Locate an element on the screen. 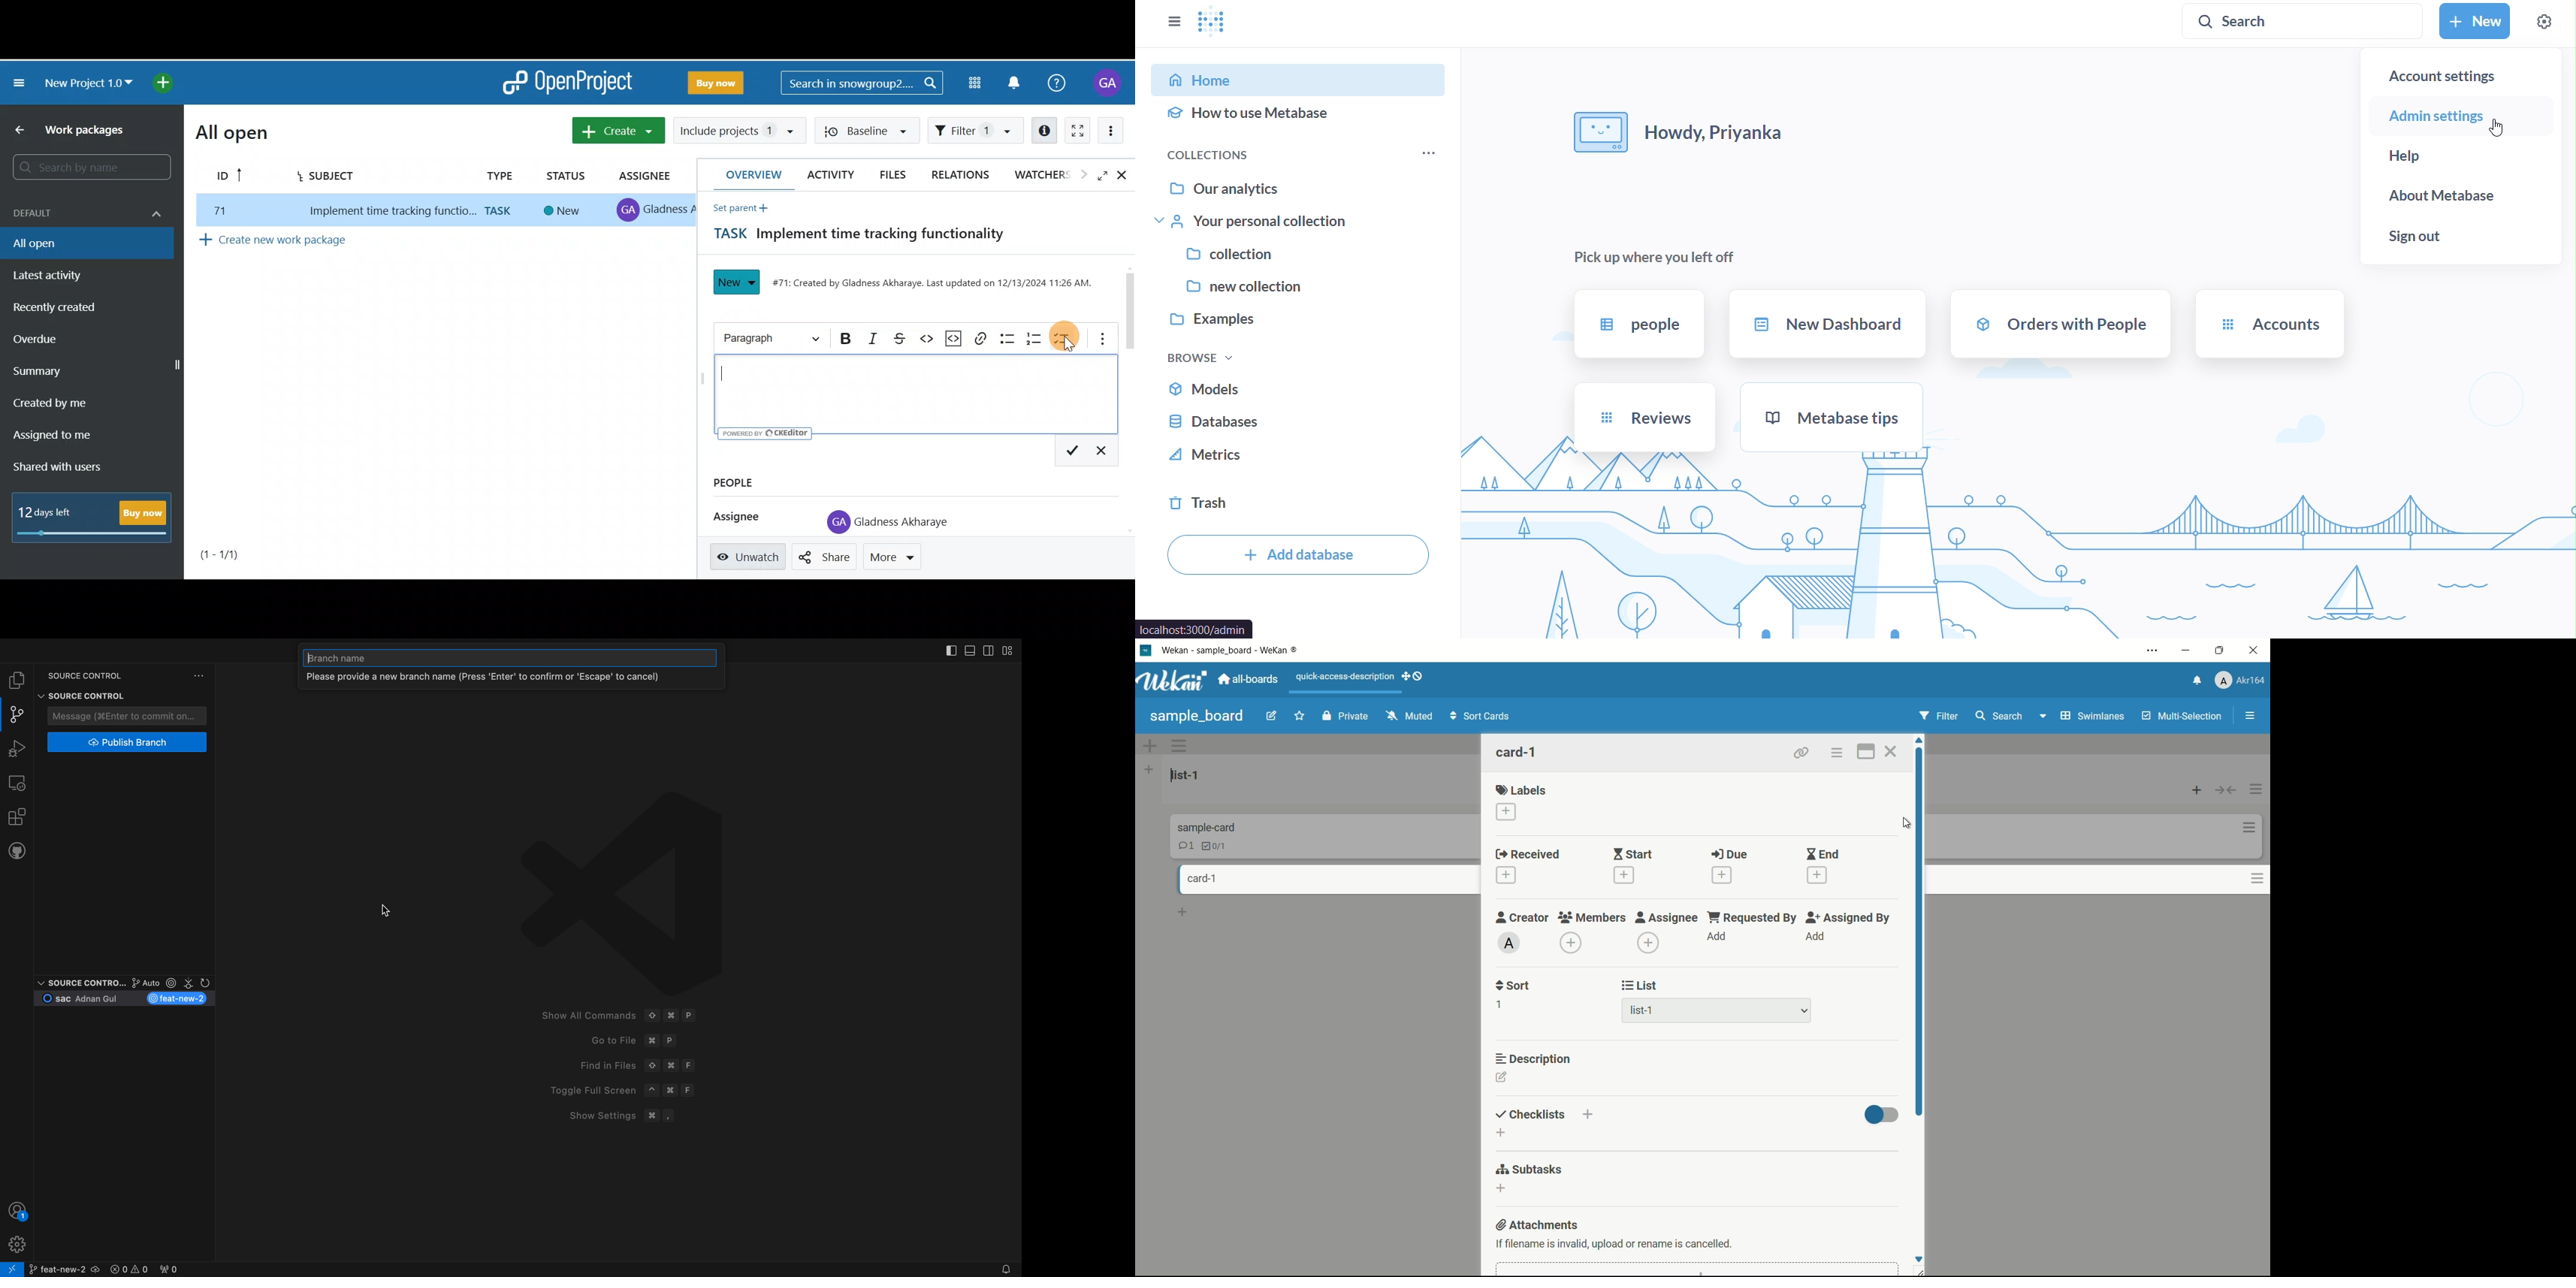 Image resolution: width=2576 pixels, height=1288 pixels. card actions is located at coordinates (2245, 877).